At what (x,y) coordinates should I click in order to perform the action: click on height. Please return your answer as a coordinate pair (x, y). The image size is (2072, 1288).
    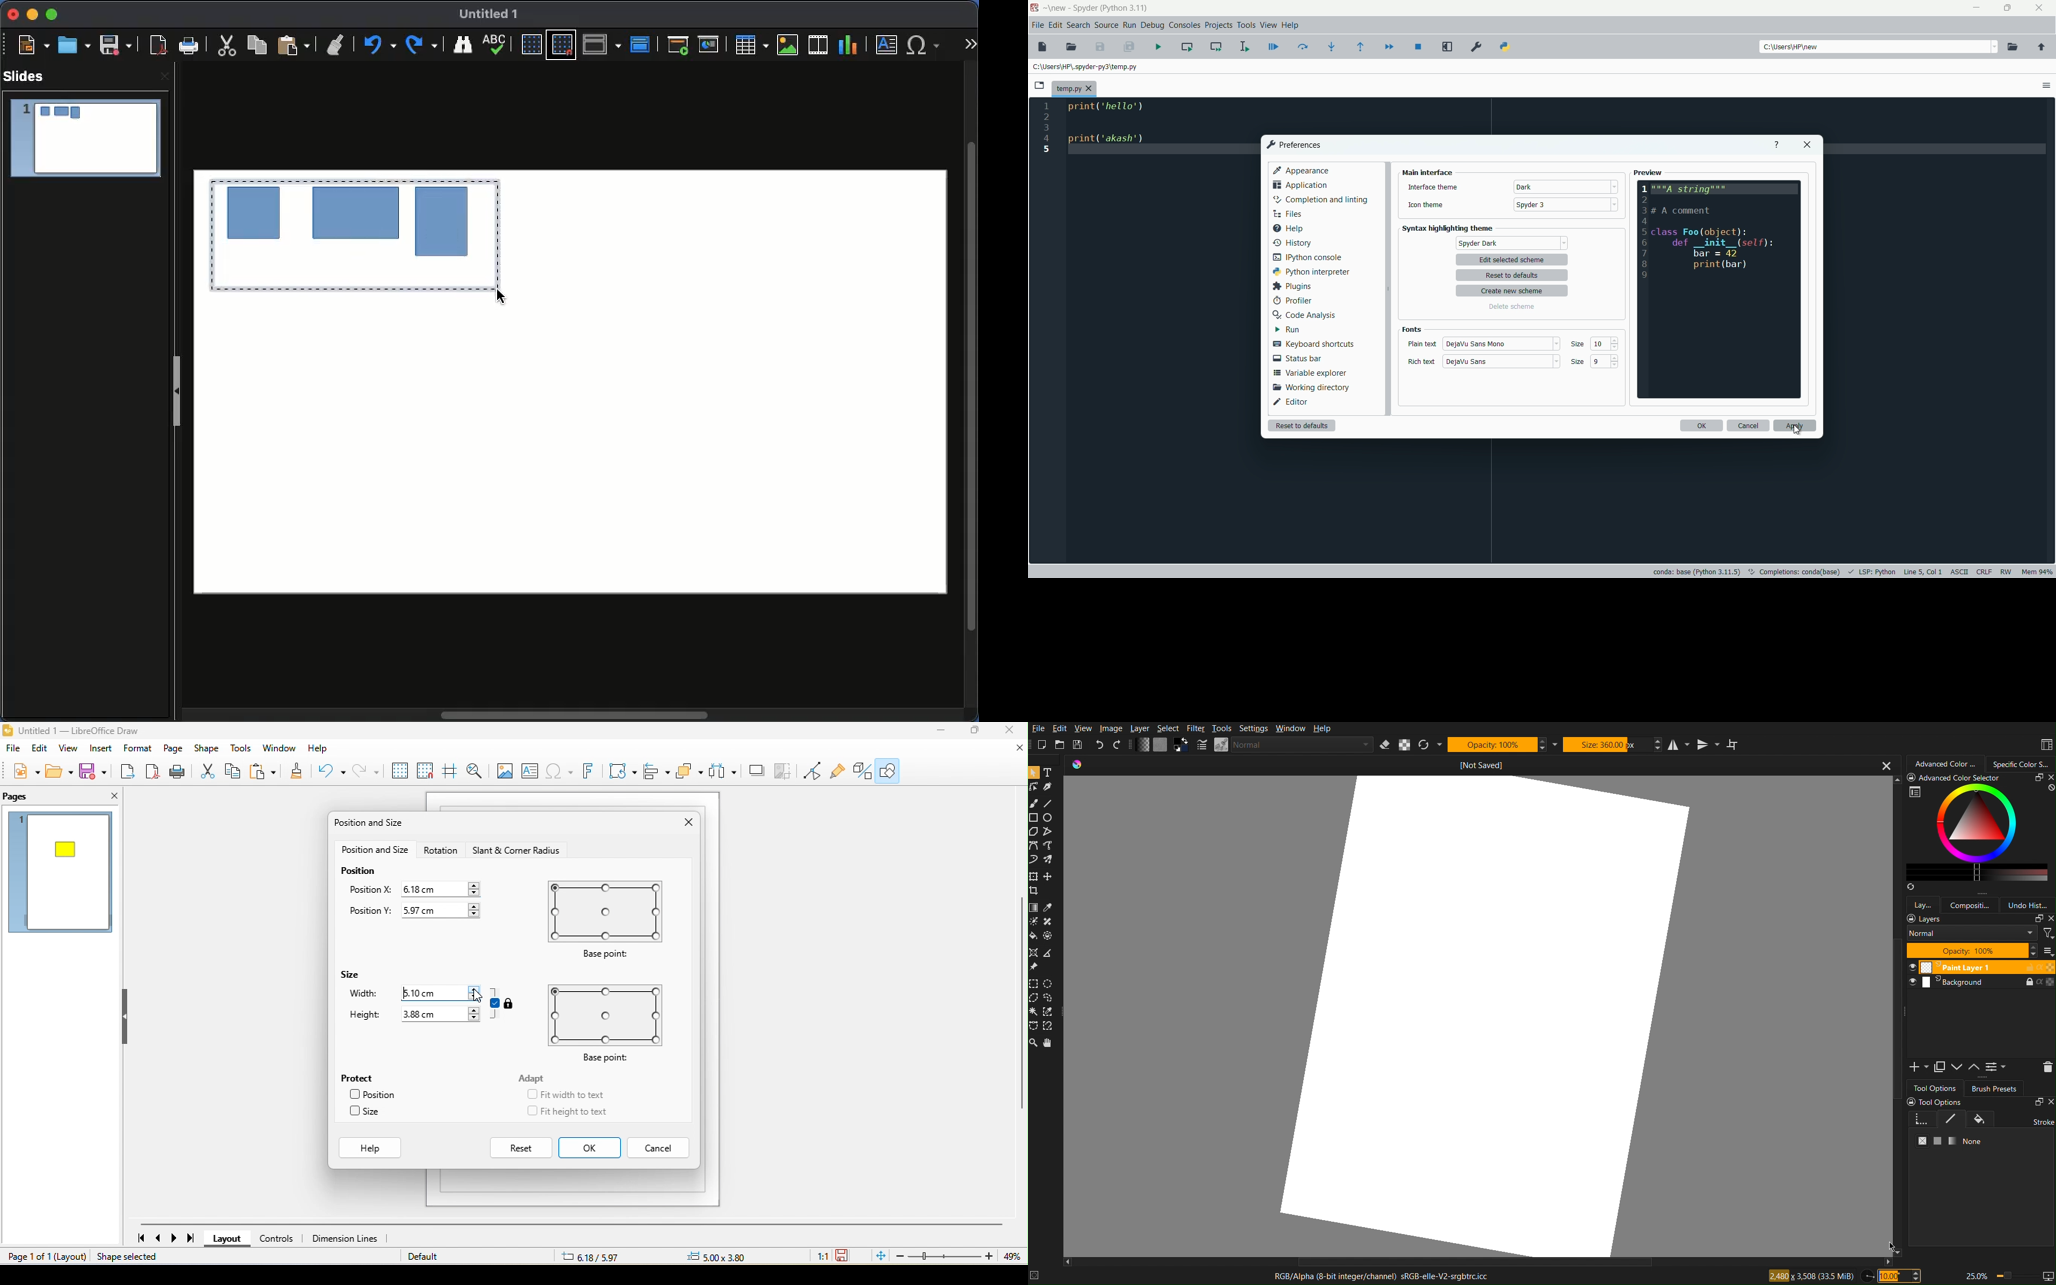
    Looking at the image, I should click on (364, 1015).